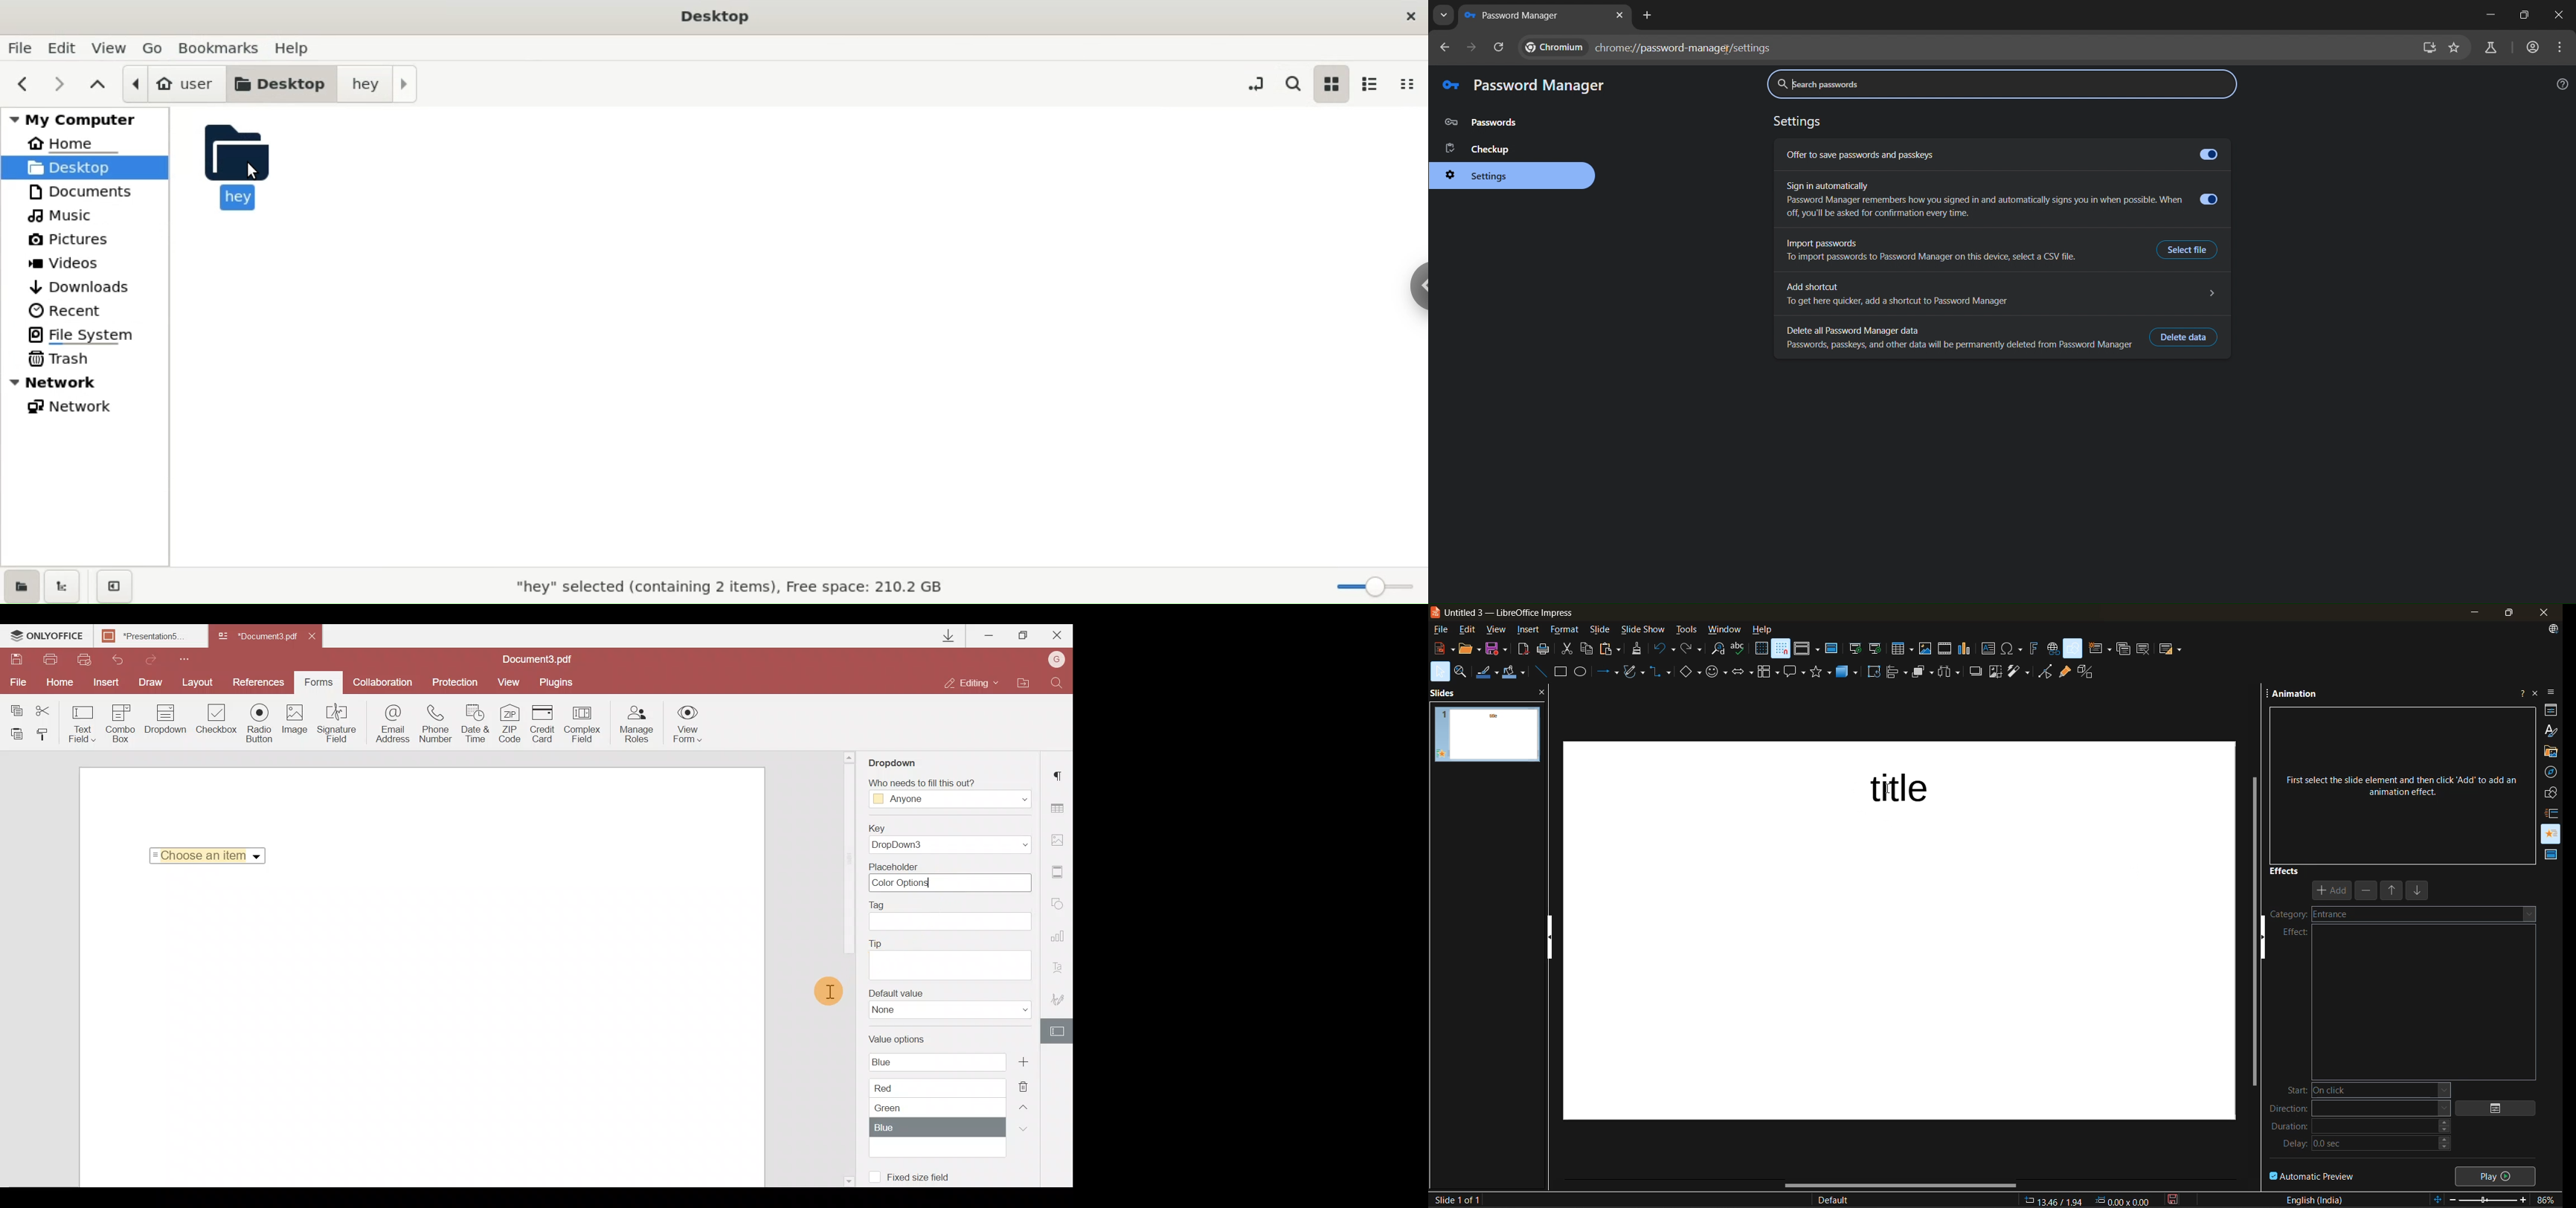 The width and height of the screenshot is (2576, 1232). I want to click on find and replace, so click(1719, 650).